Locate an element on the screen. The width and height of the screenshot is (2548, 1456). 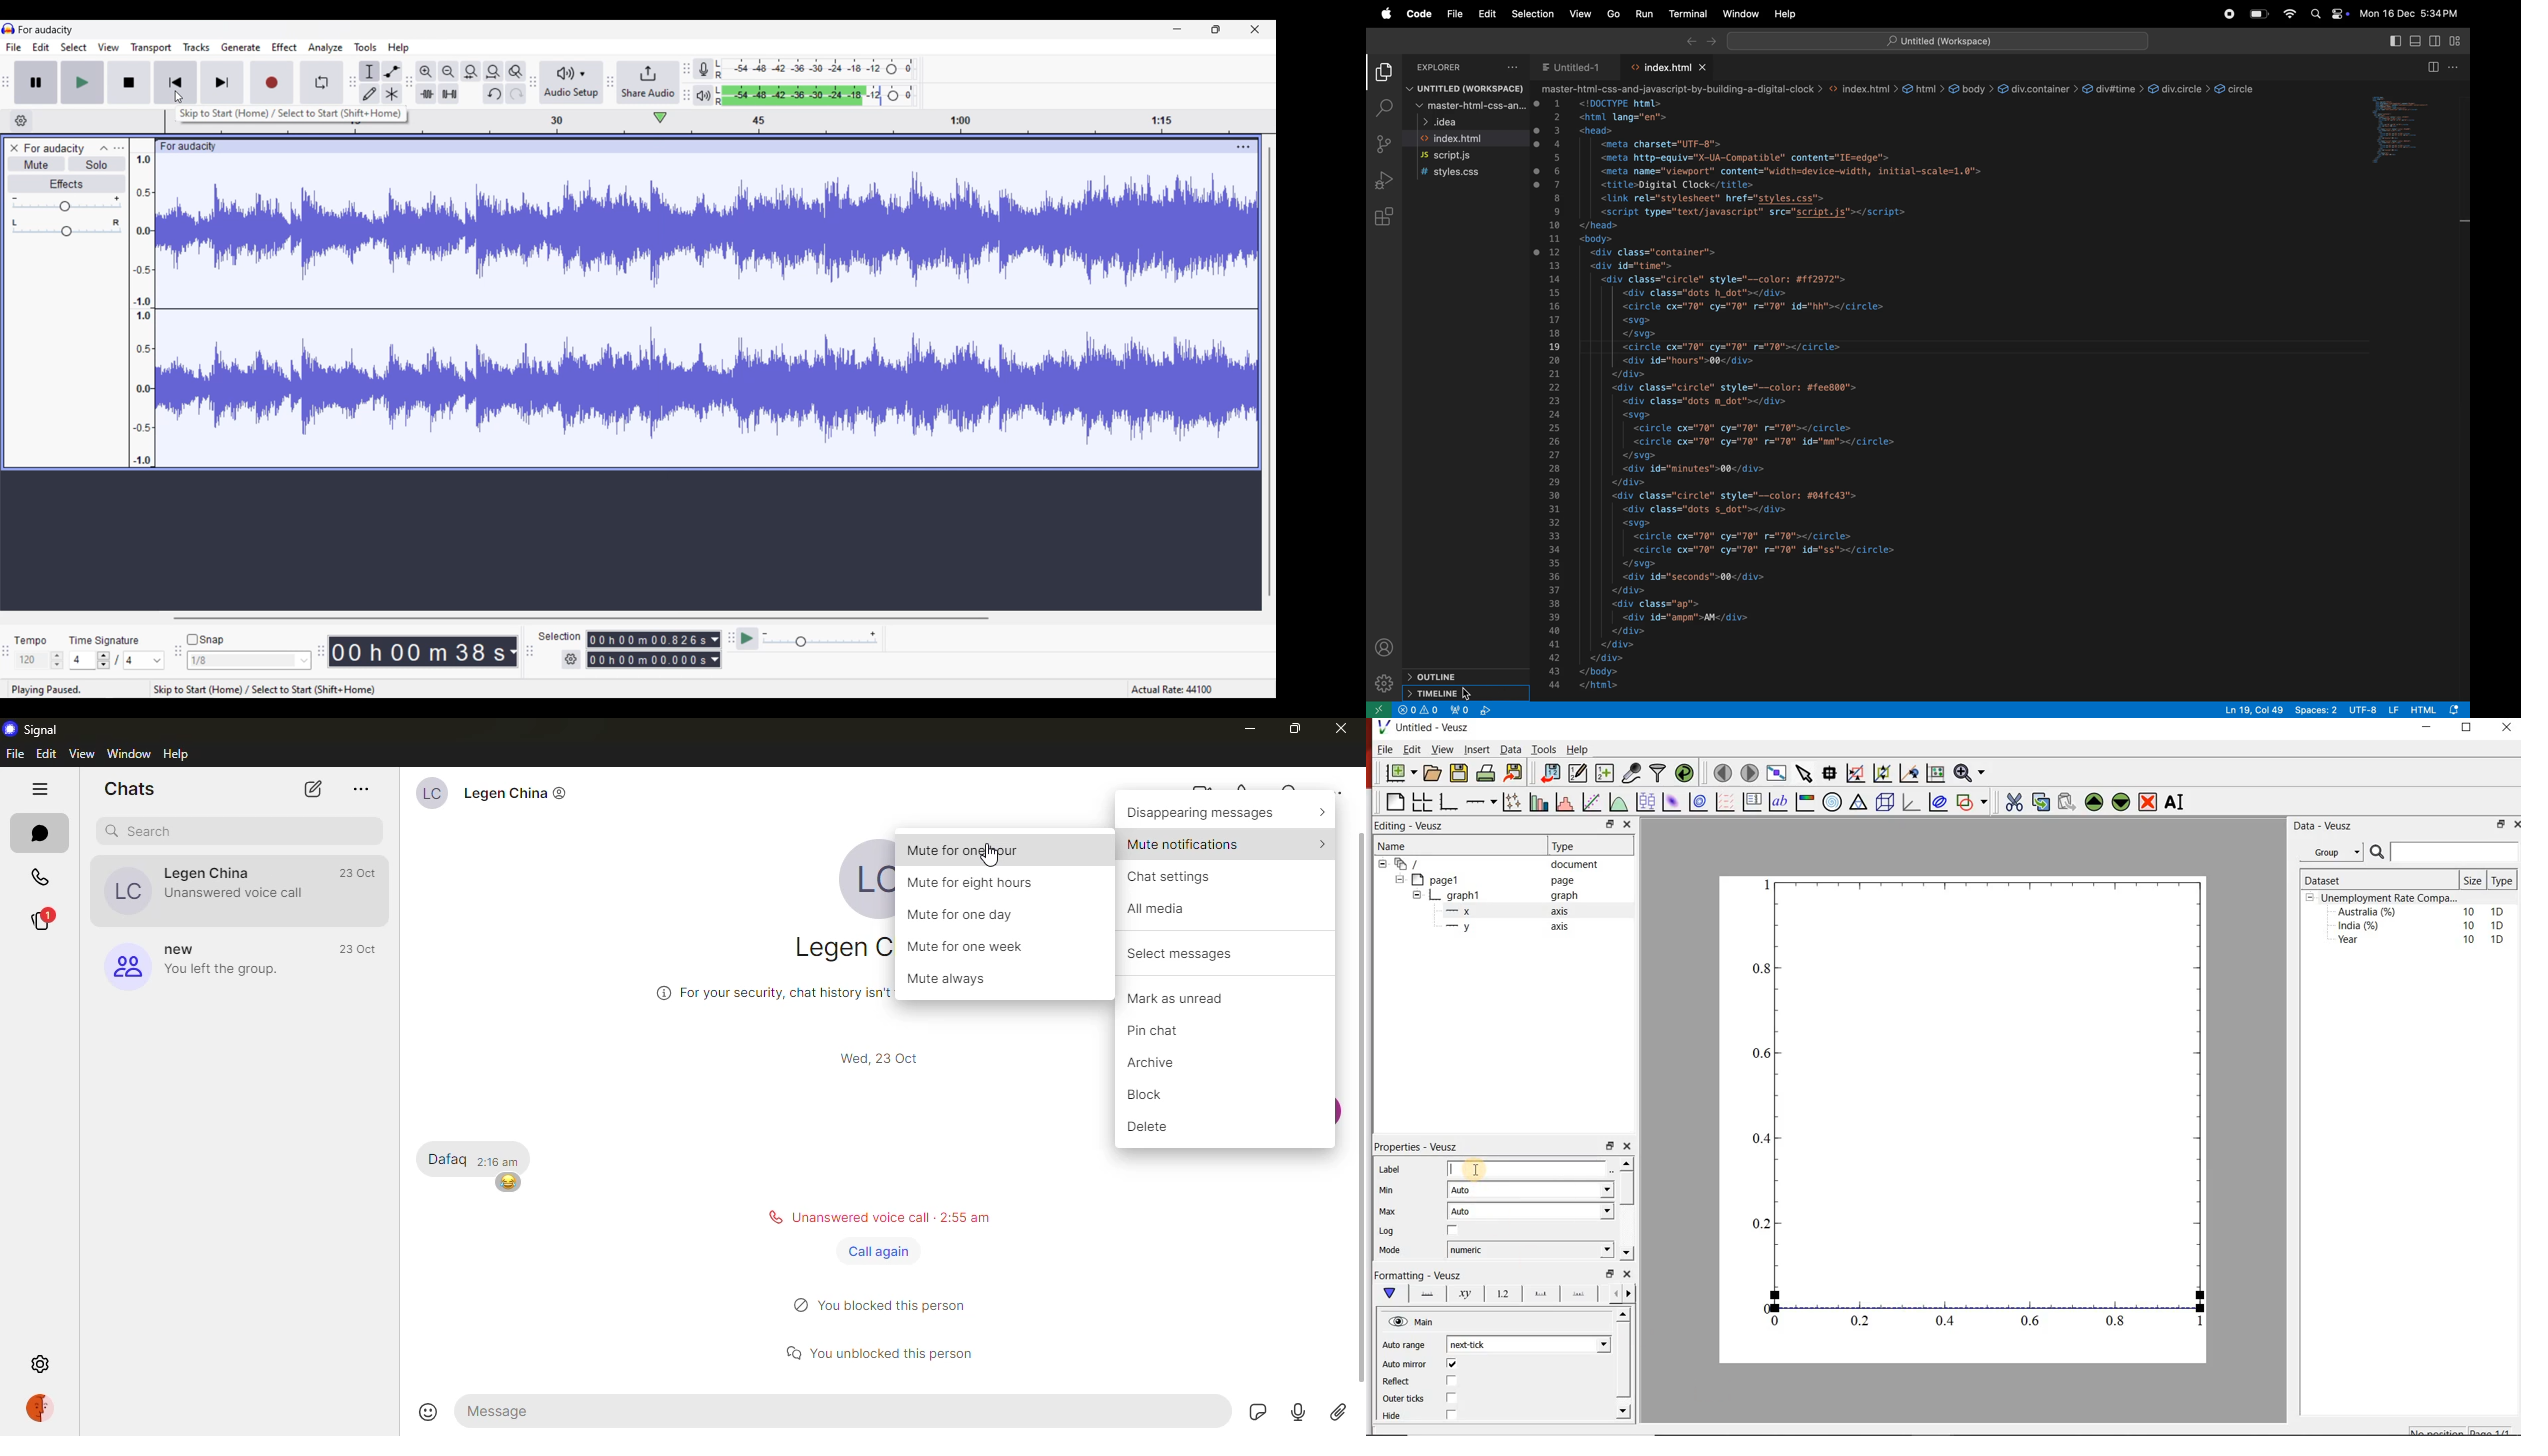
click to drag is located at coordinates (693, 146).